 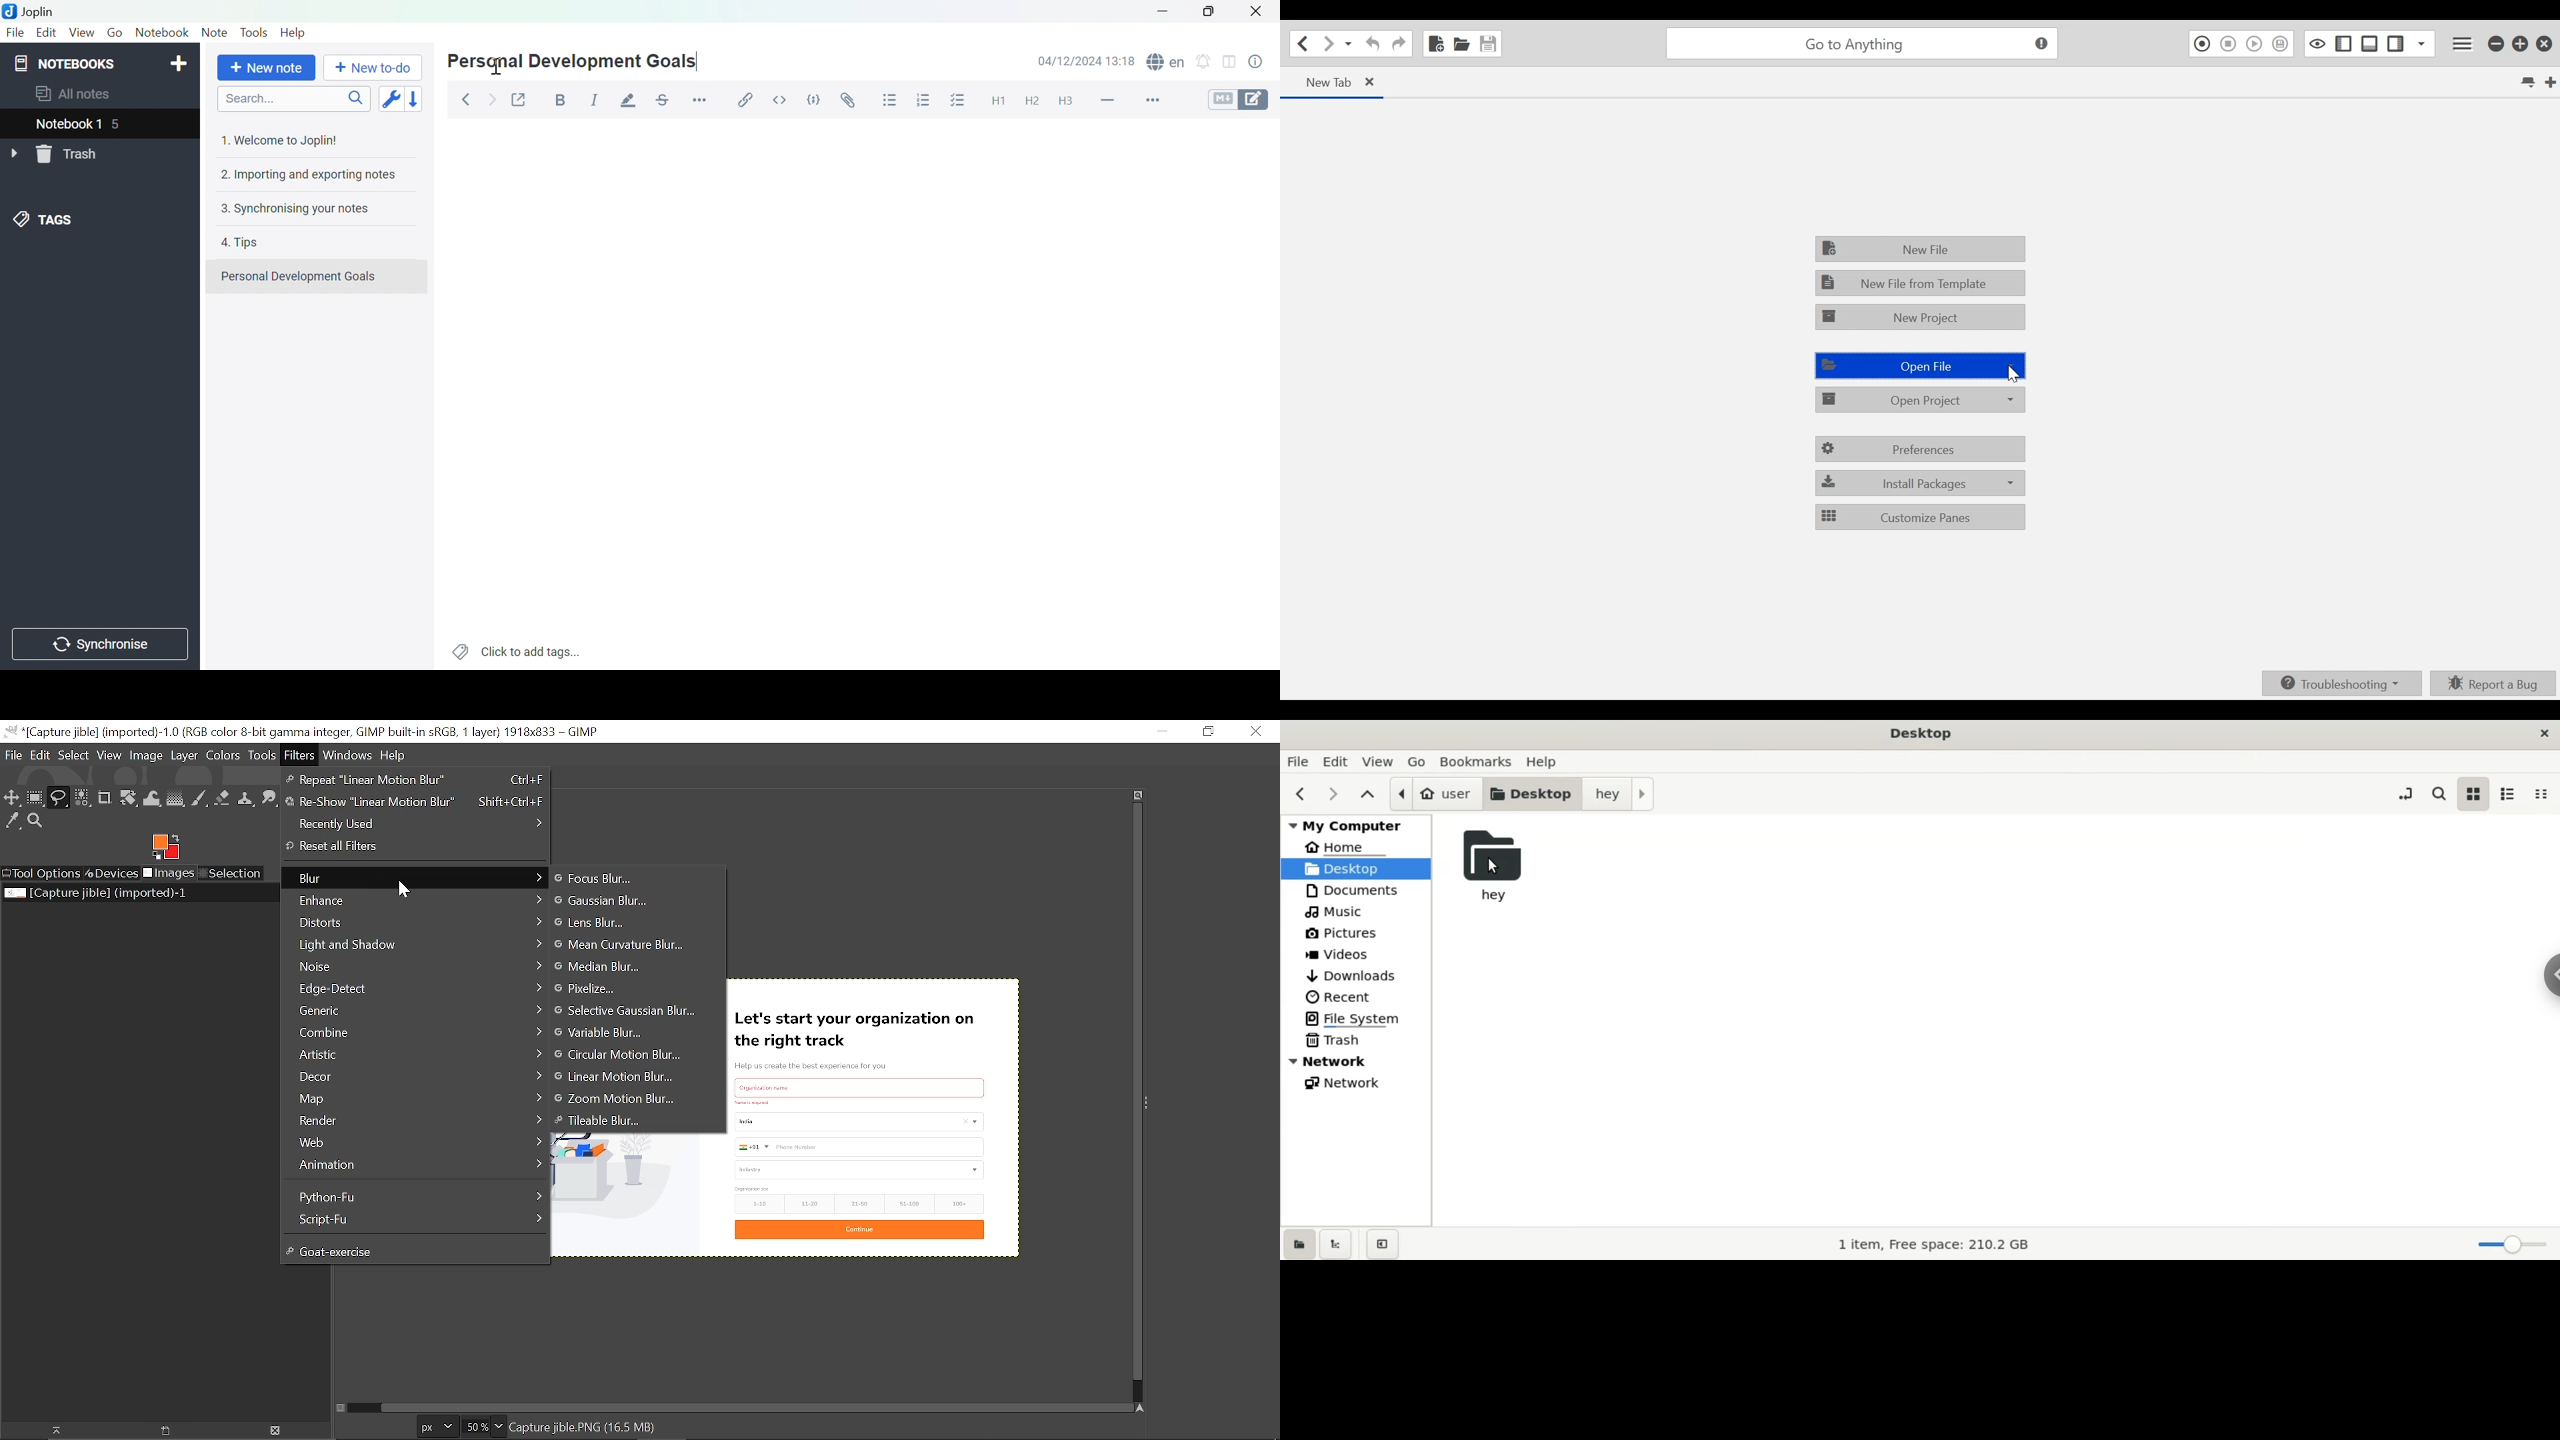 What do you see at coordinates (2521, 45) in the screenshot?
I see `Restore` at bounding box center [2521, 45].